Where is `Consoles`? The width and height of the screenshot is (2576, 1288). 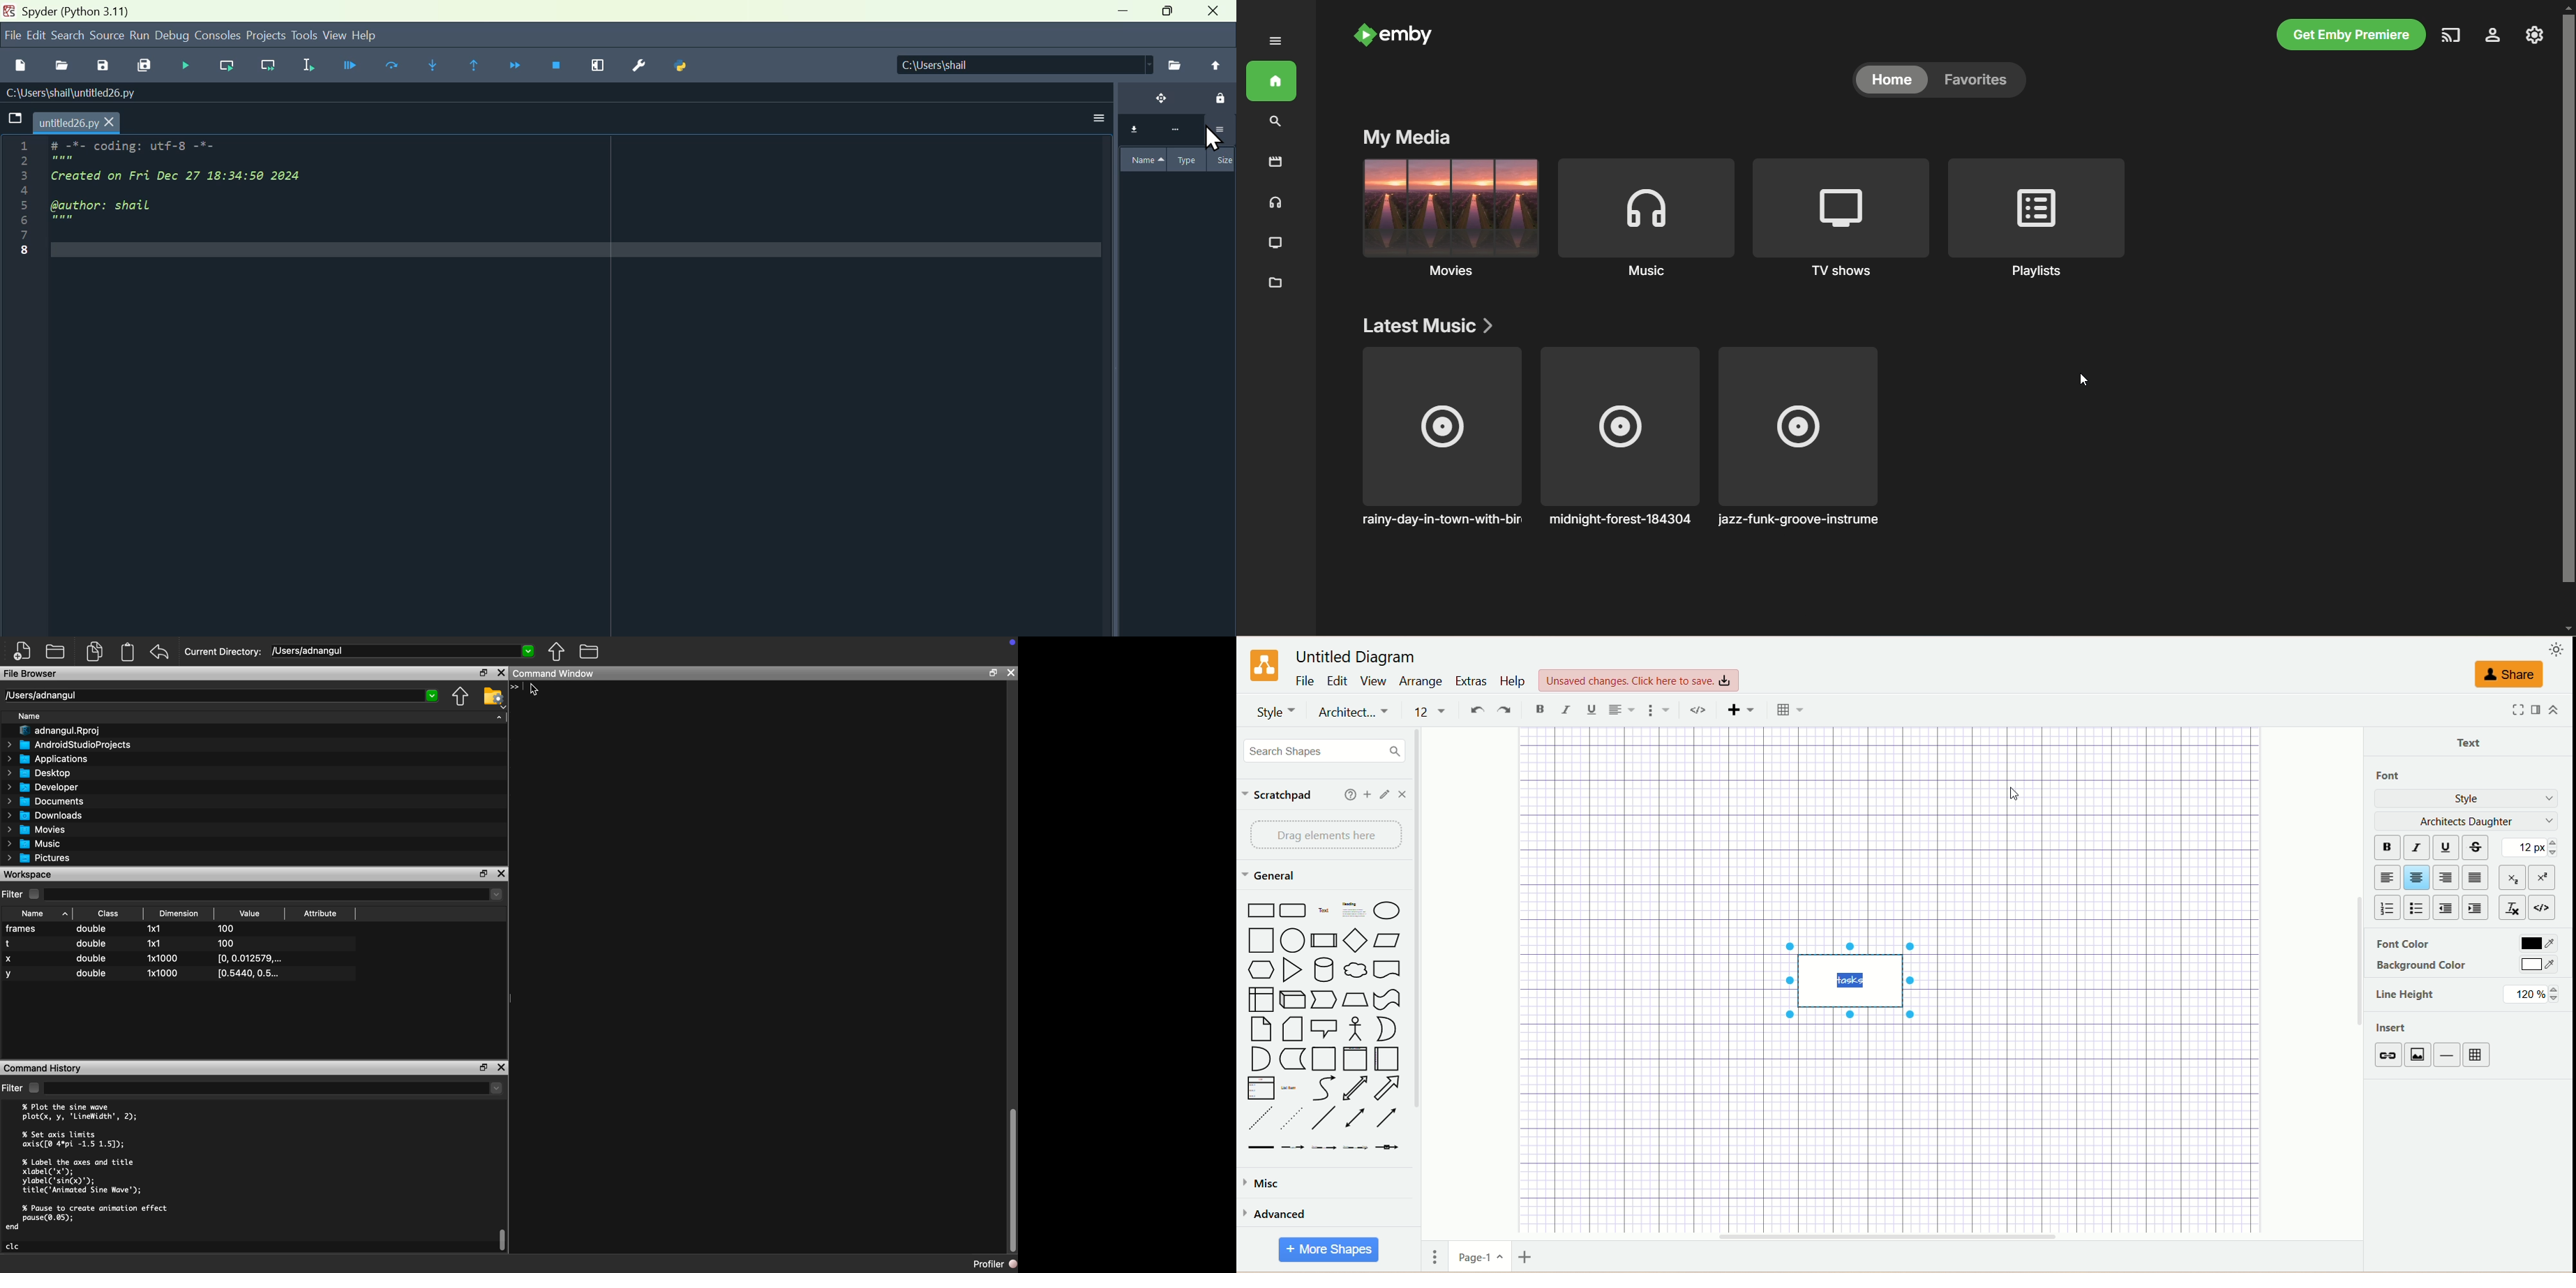 Consoles is located at coordinates (219, 34).